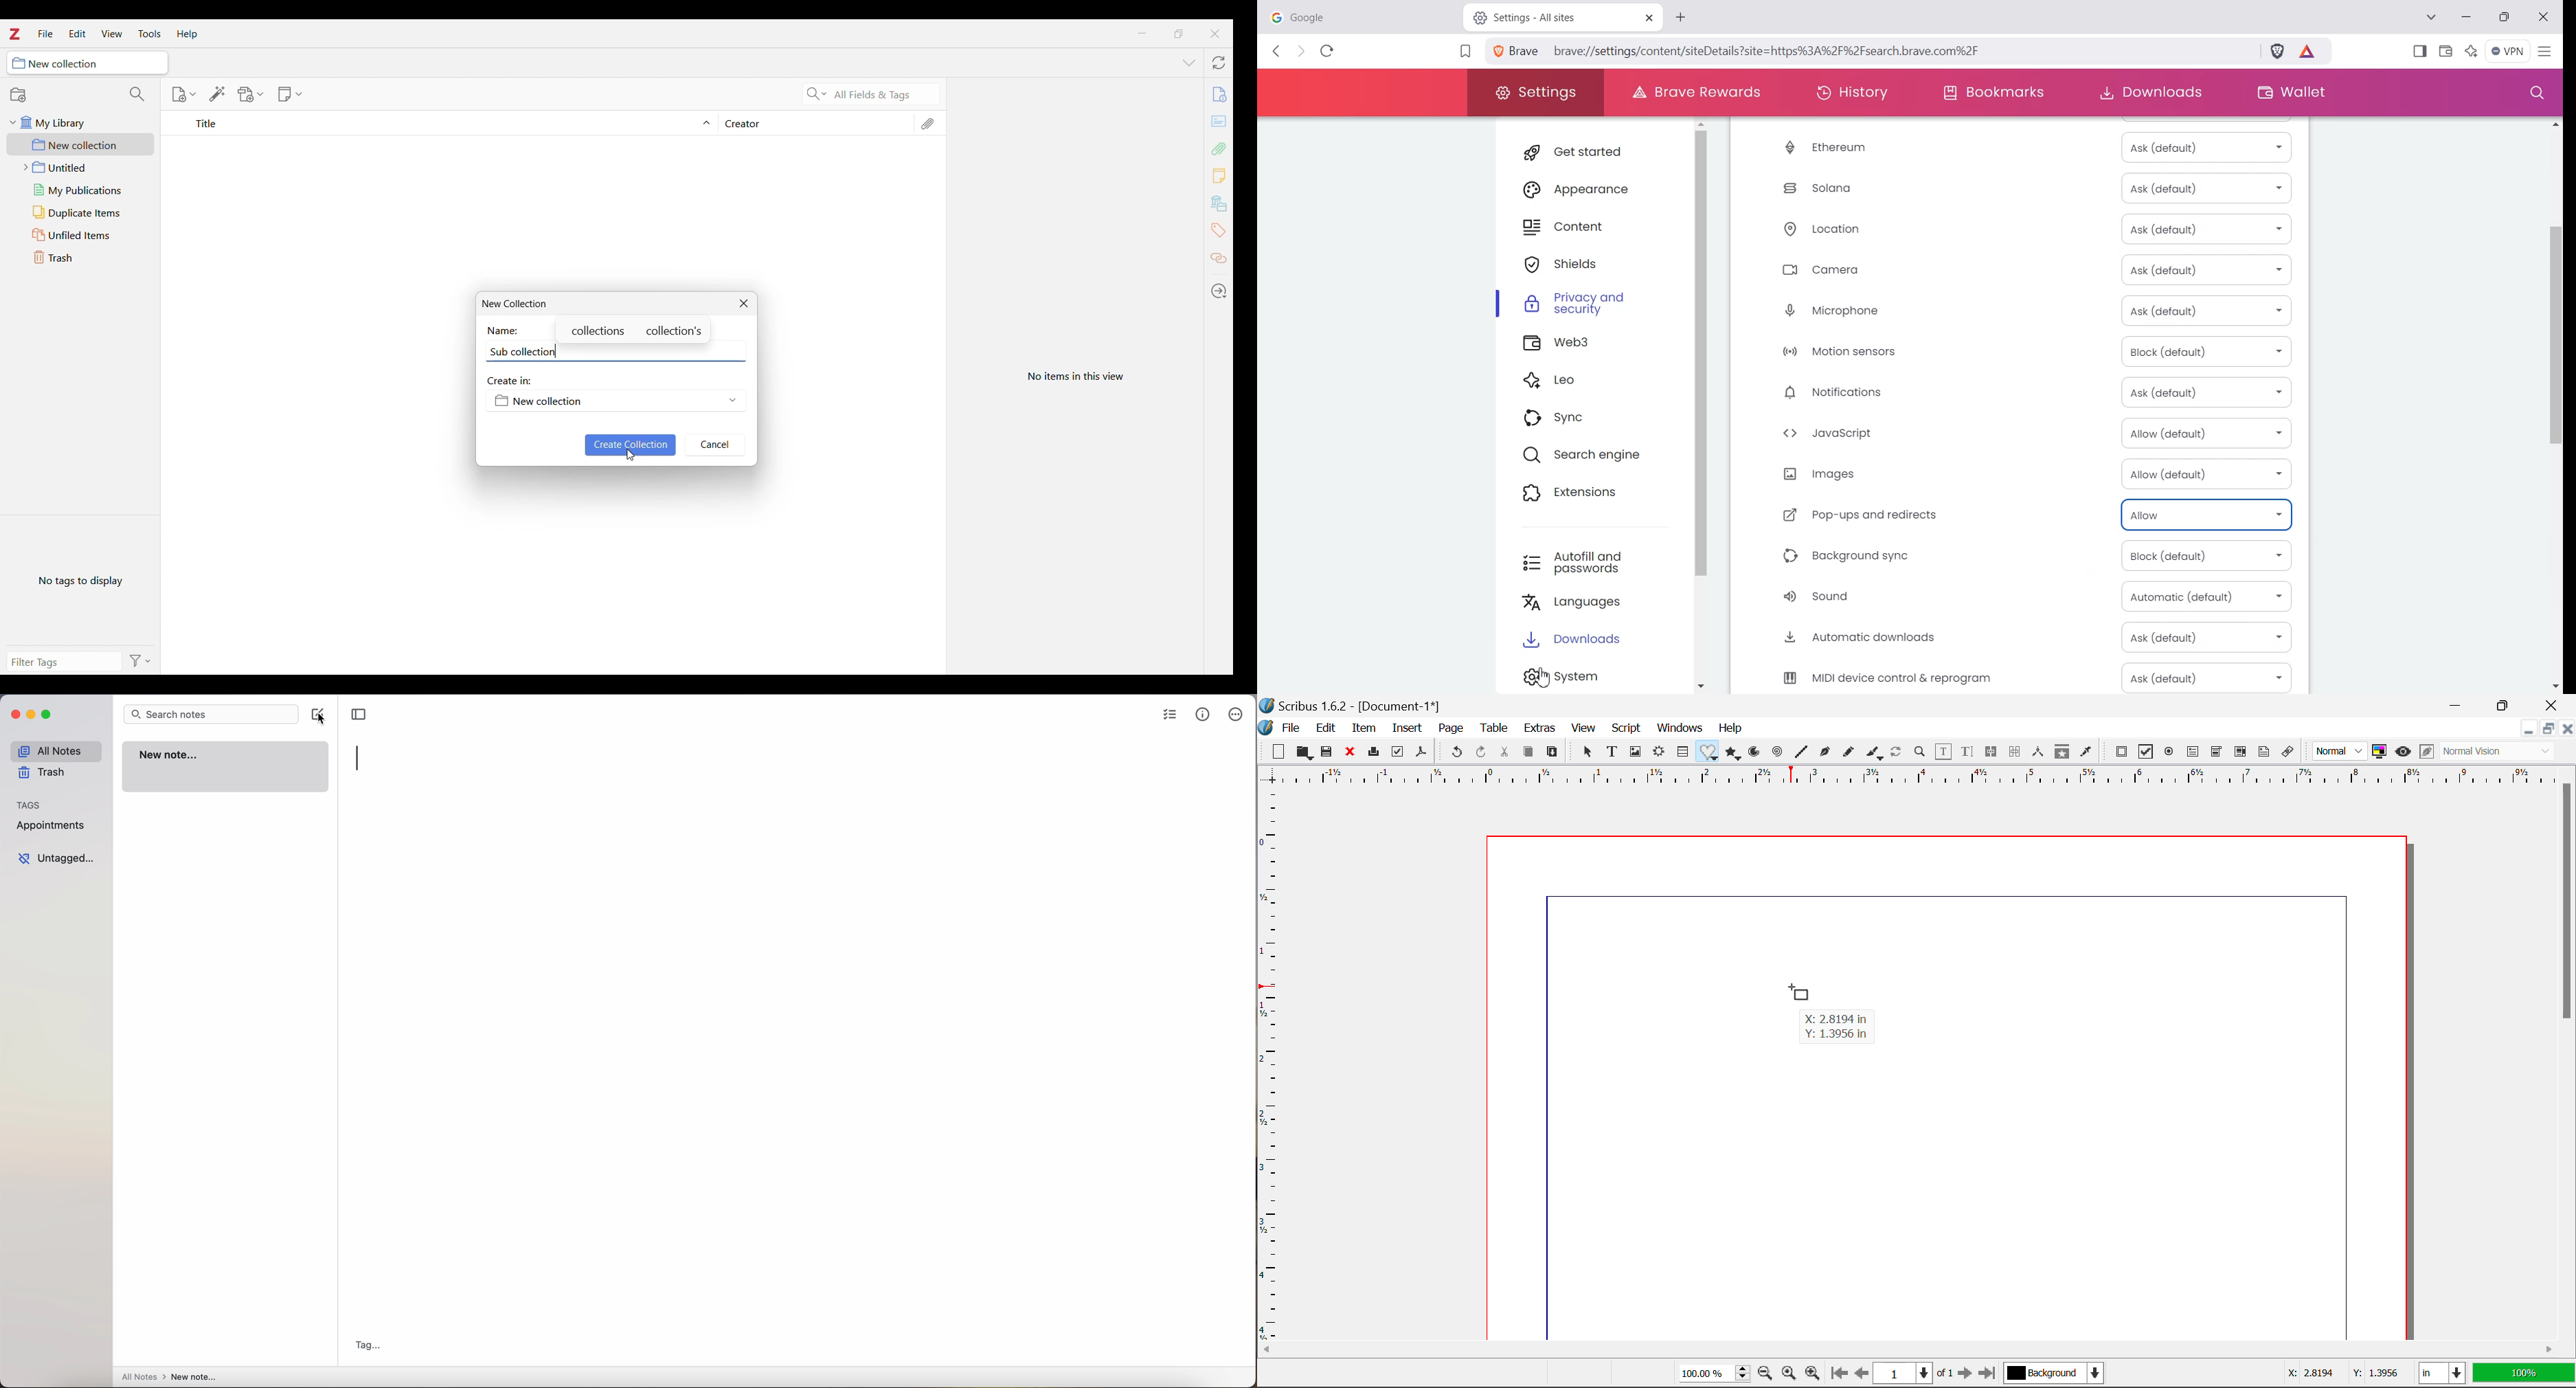  Describe the element at coordinates (138, 94) in the screenshot. I see `Filter collections` at that location.